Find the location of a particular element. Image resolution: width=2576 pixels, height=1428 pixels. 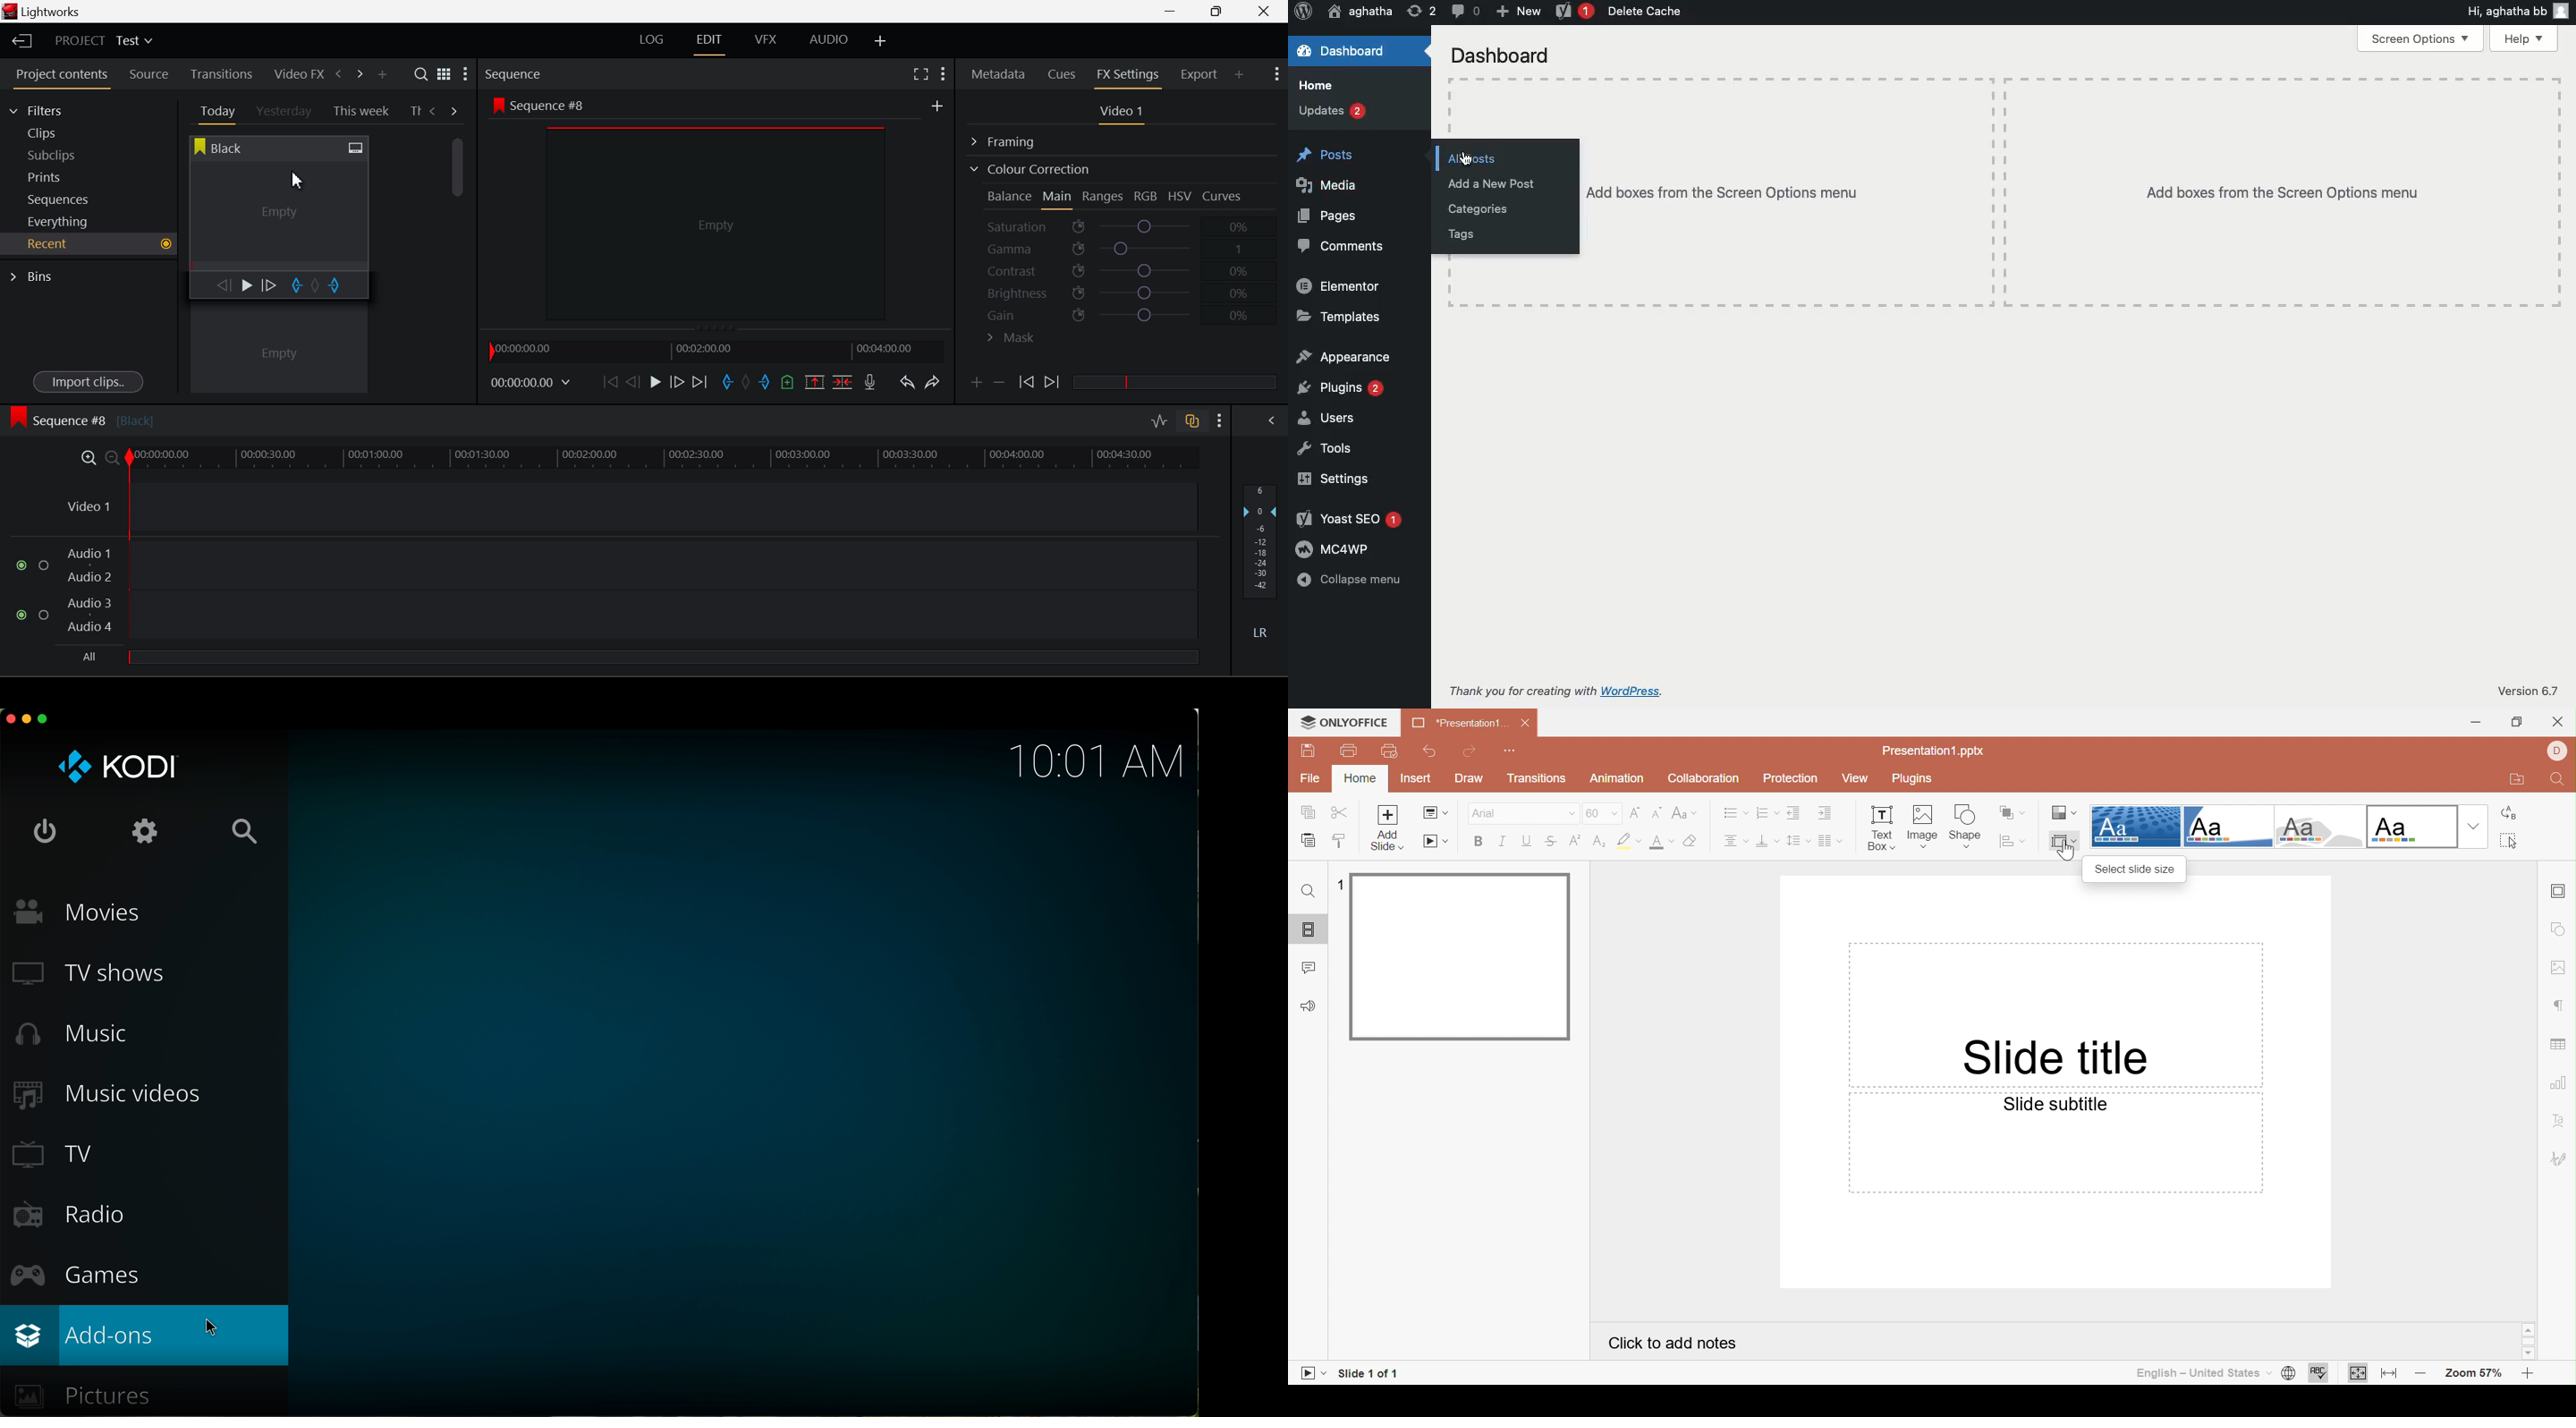

Shape settings is located at coordinates (2561, 930).